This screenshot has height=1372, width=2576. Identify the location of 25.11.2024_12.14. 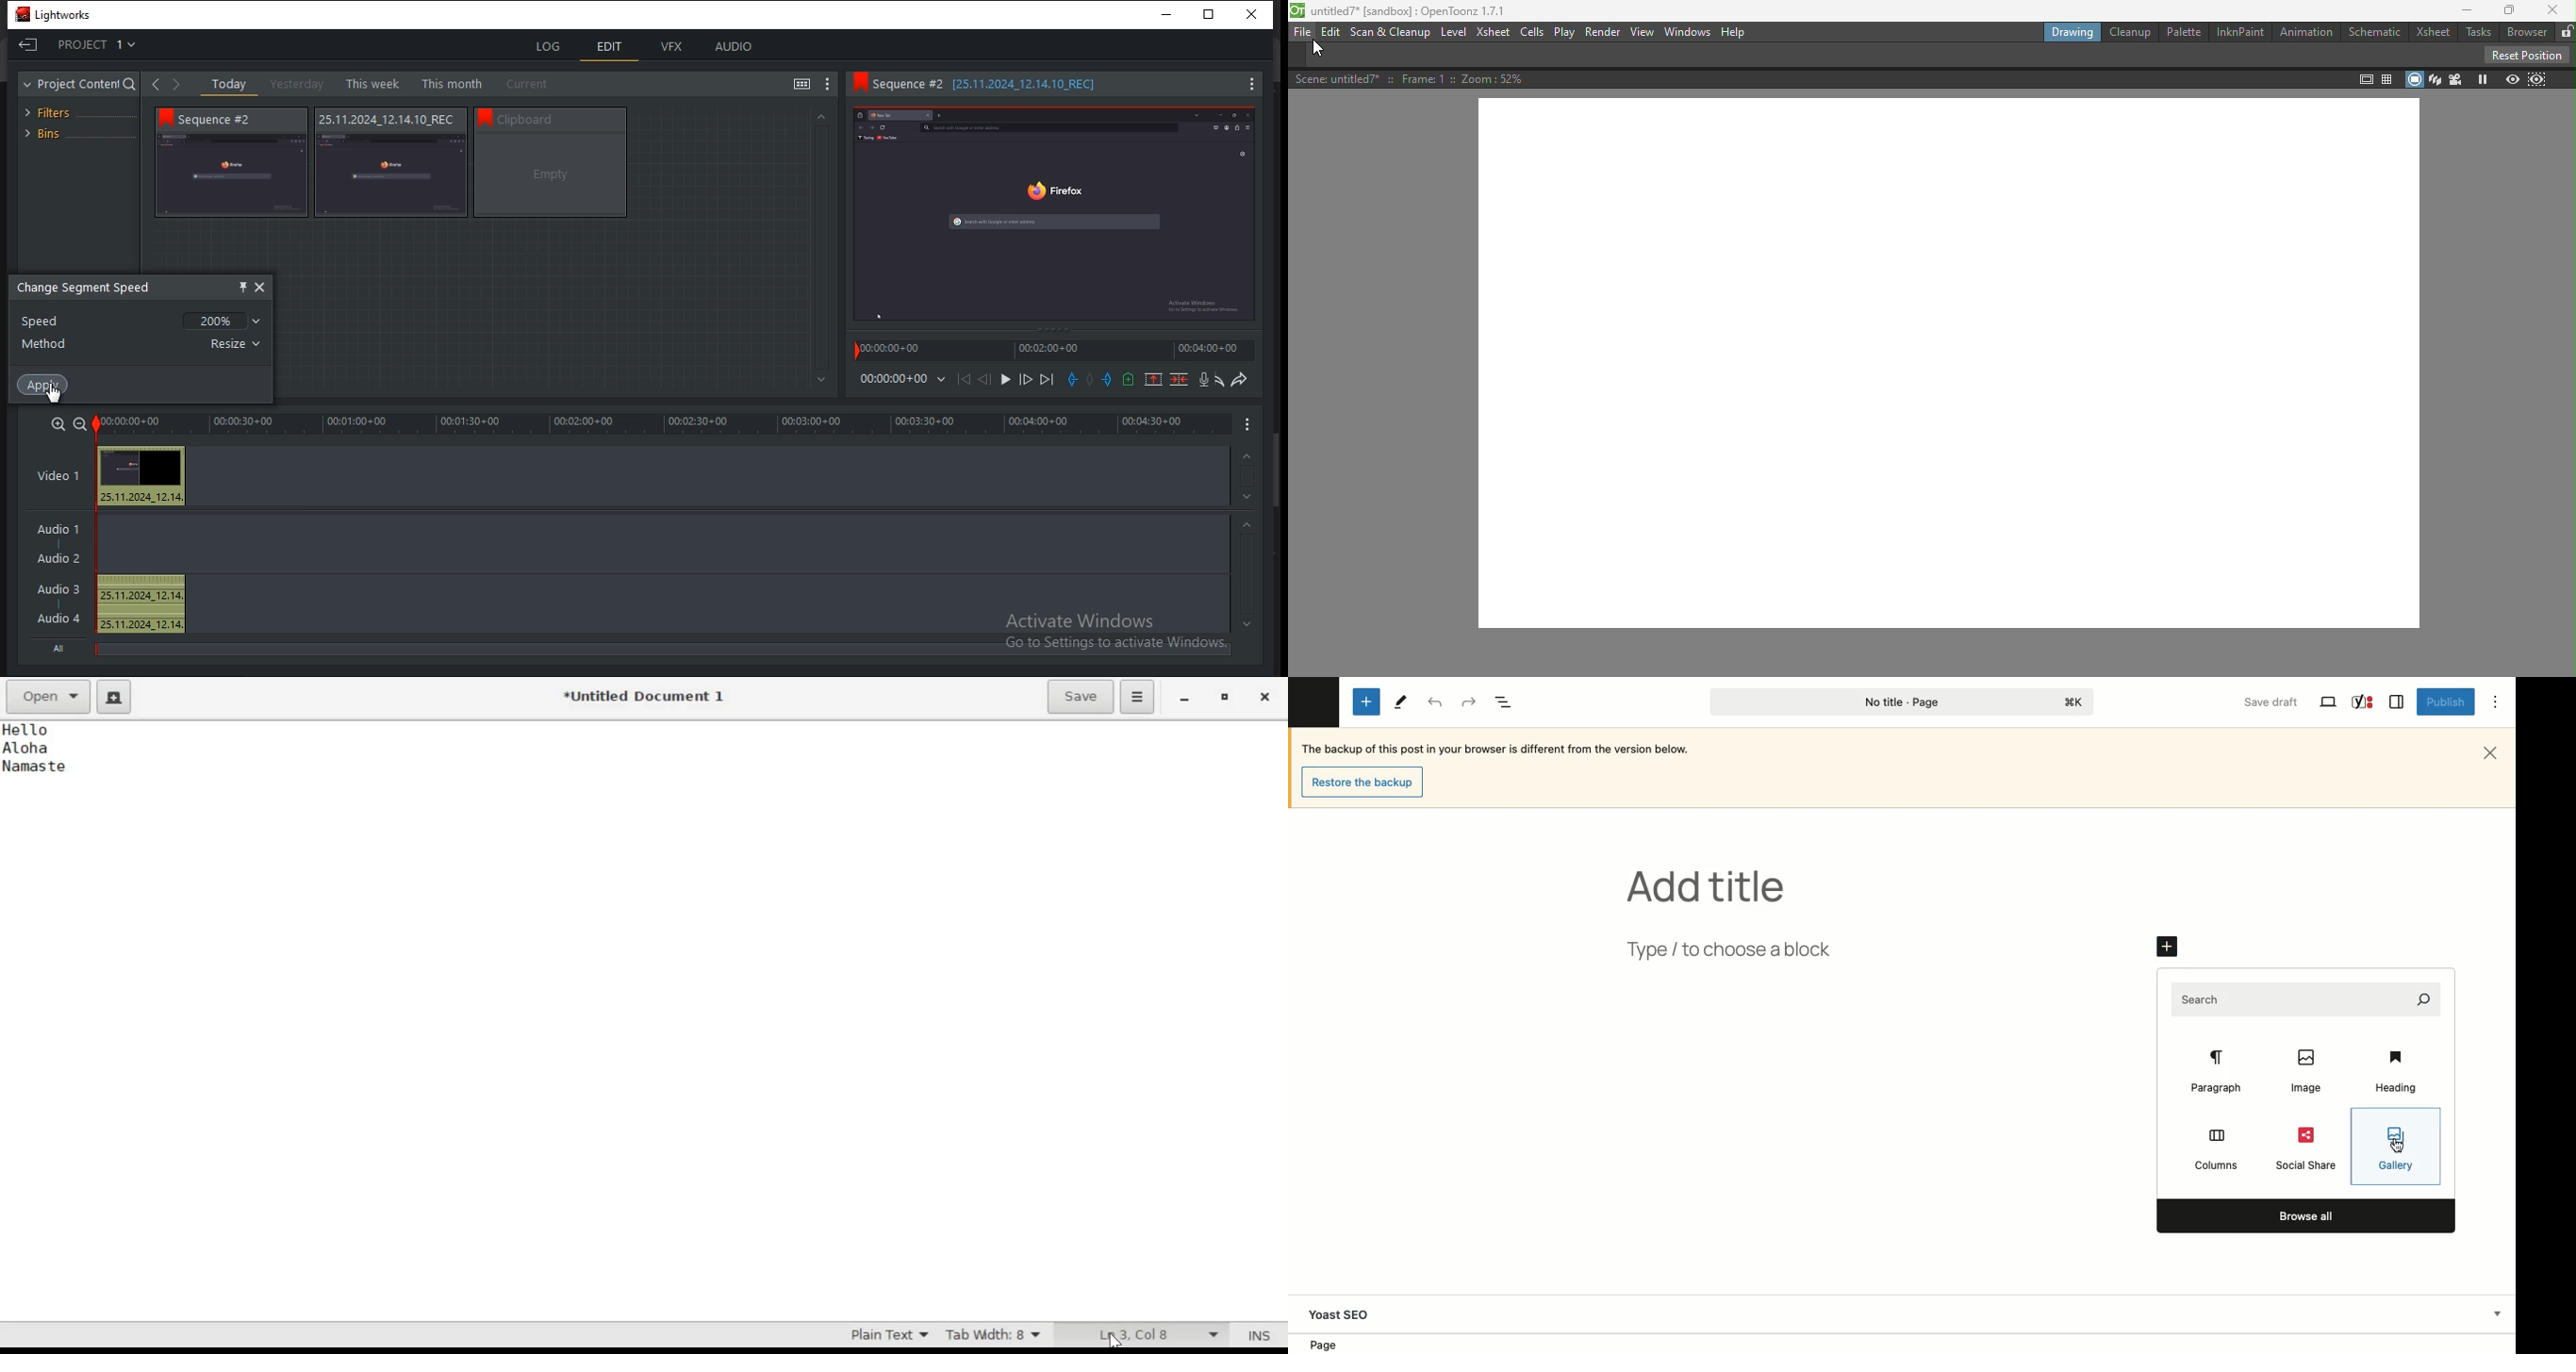
(143, 498).